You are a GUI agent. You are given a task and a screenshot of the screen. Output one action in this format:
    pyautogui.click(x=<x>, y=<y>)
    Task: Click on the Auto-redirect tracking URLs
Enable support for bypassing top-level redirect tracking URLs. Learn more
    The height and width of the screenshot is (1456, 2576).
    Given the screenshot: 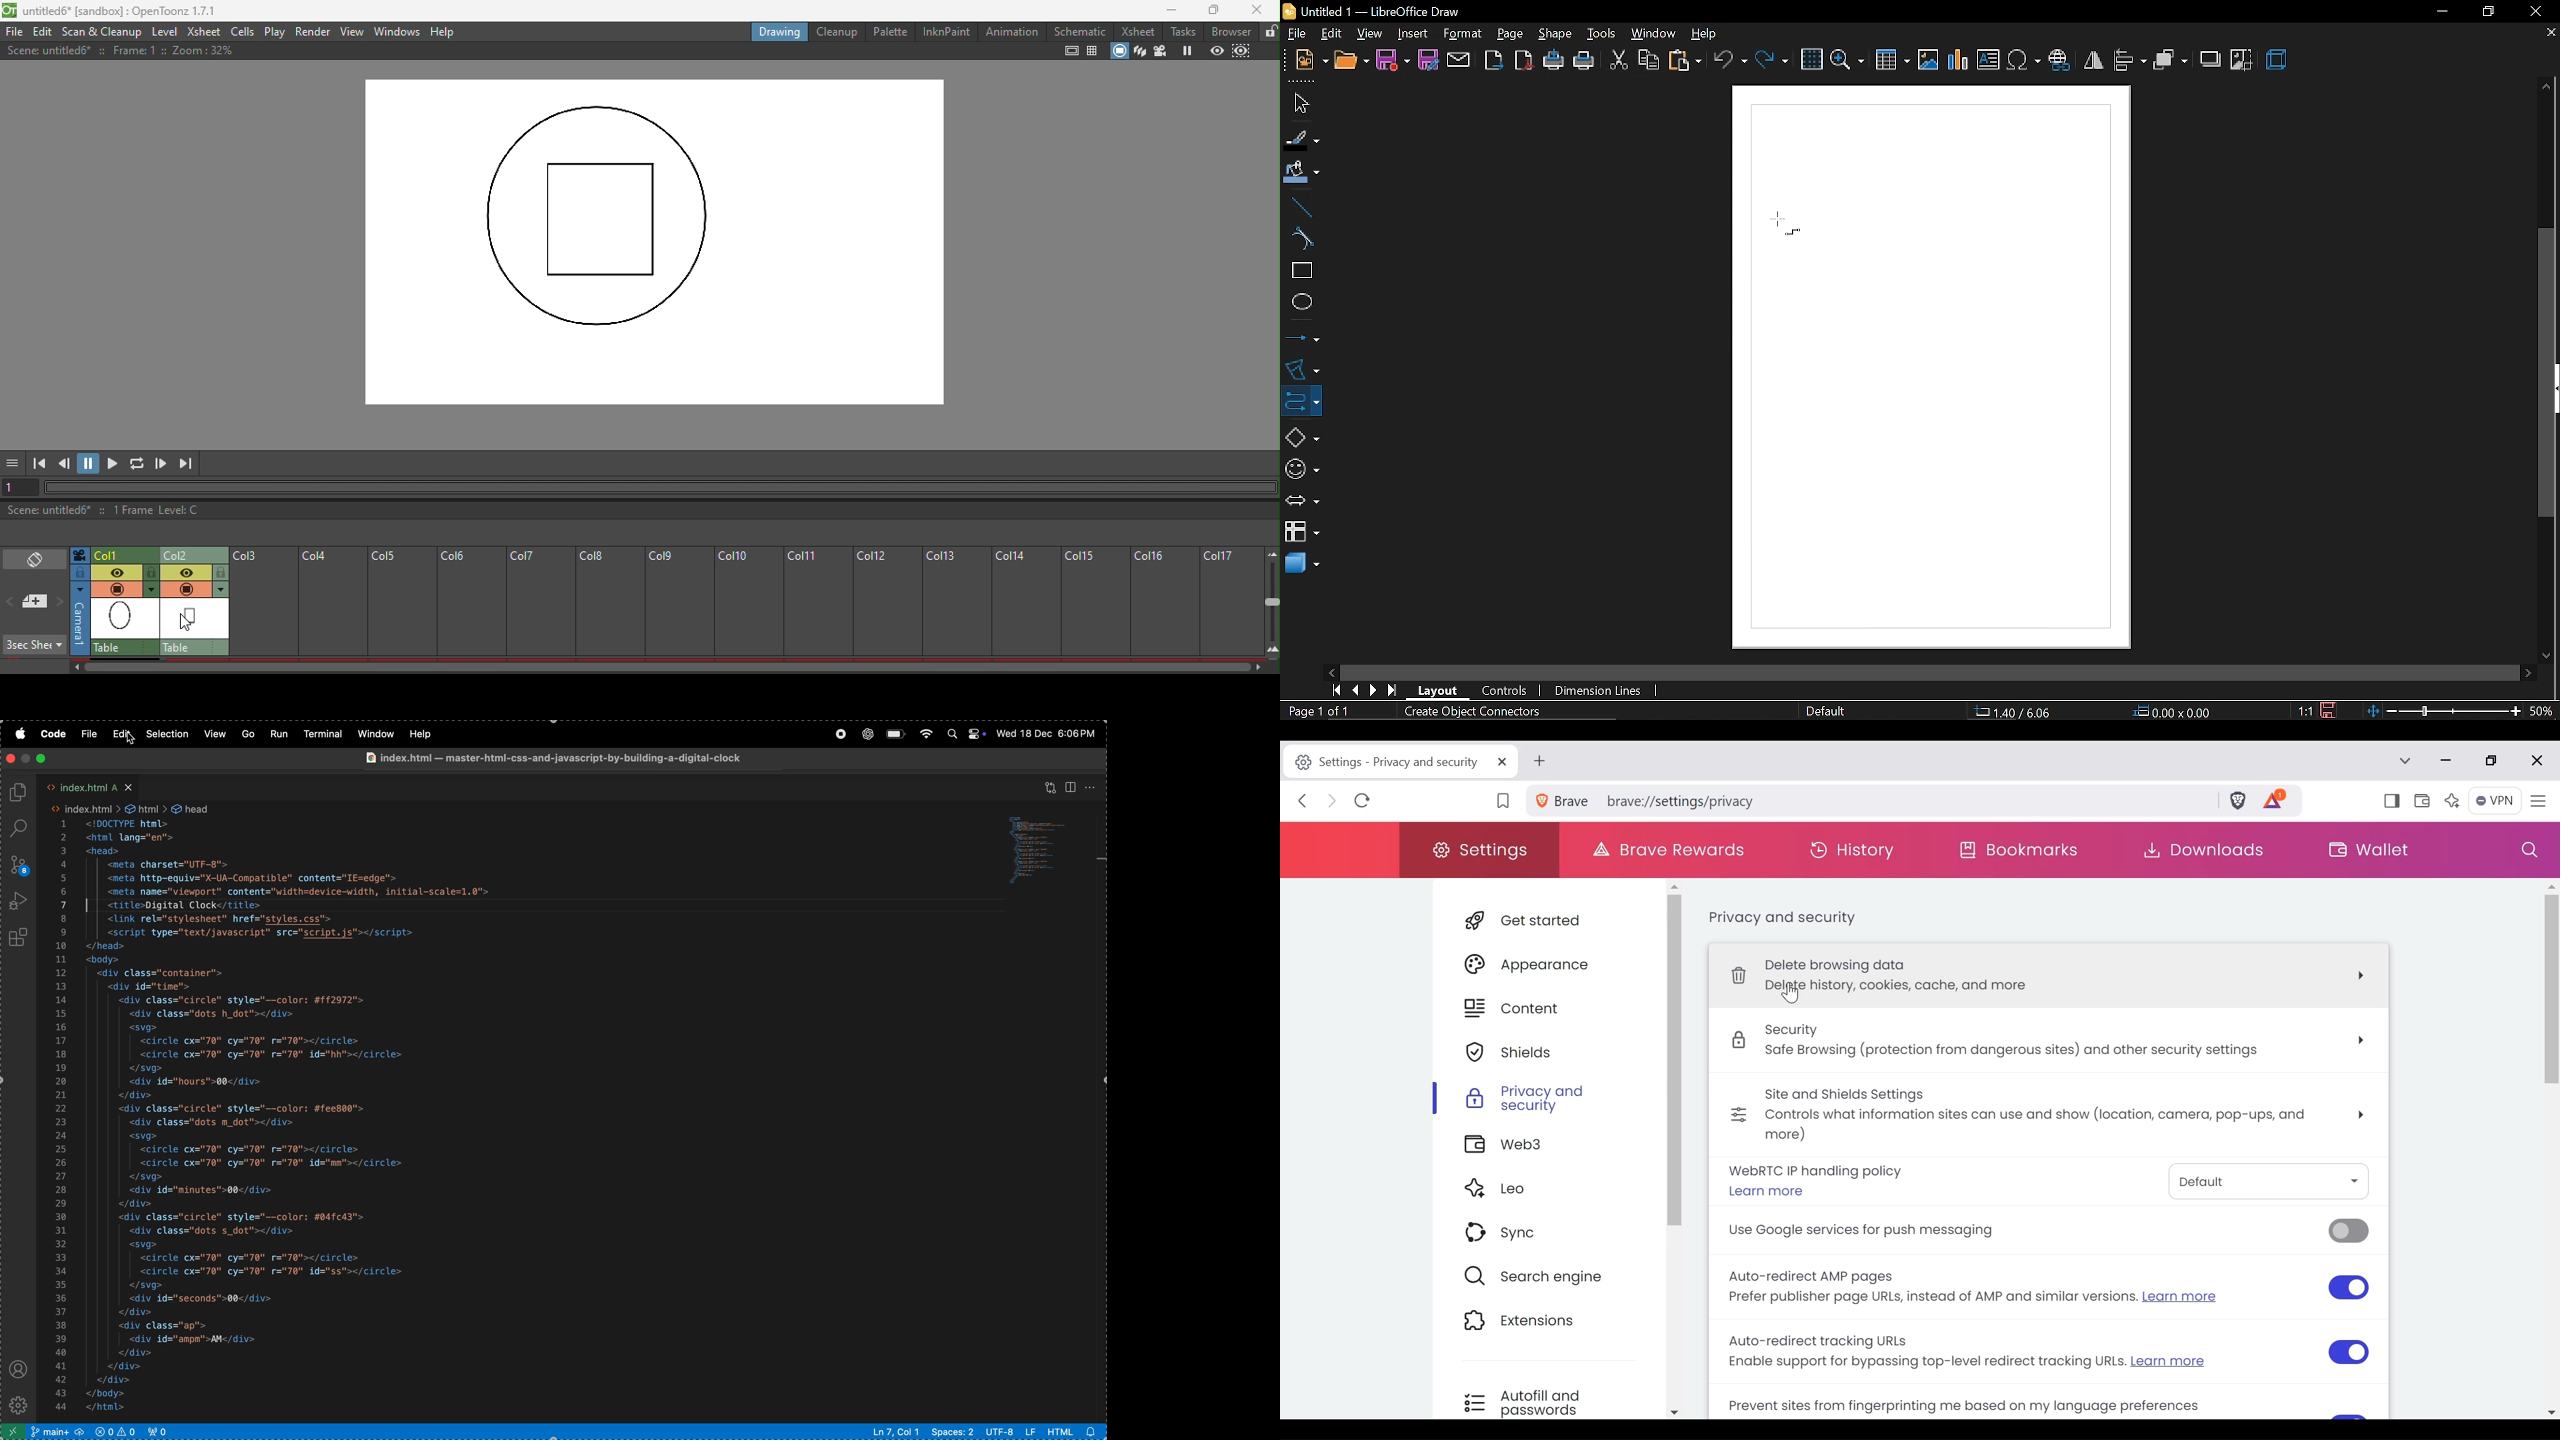 What is the action you would take?
    pyautogui.click(x=2046, y=1353)
    